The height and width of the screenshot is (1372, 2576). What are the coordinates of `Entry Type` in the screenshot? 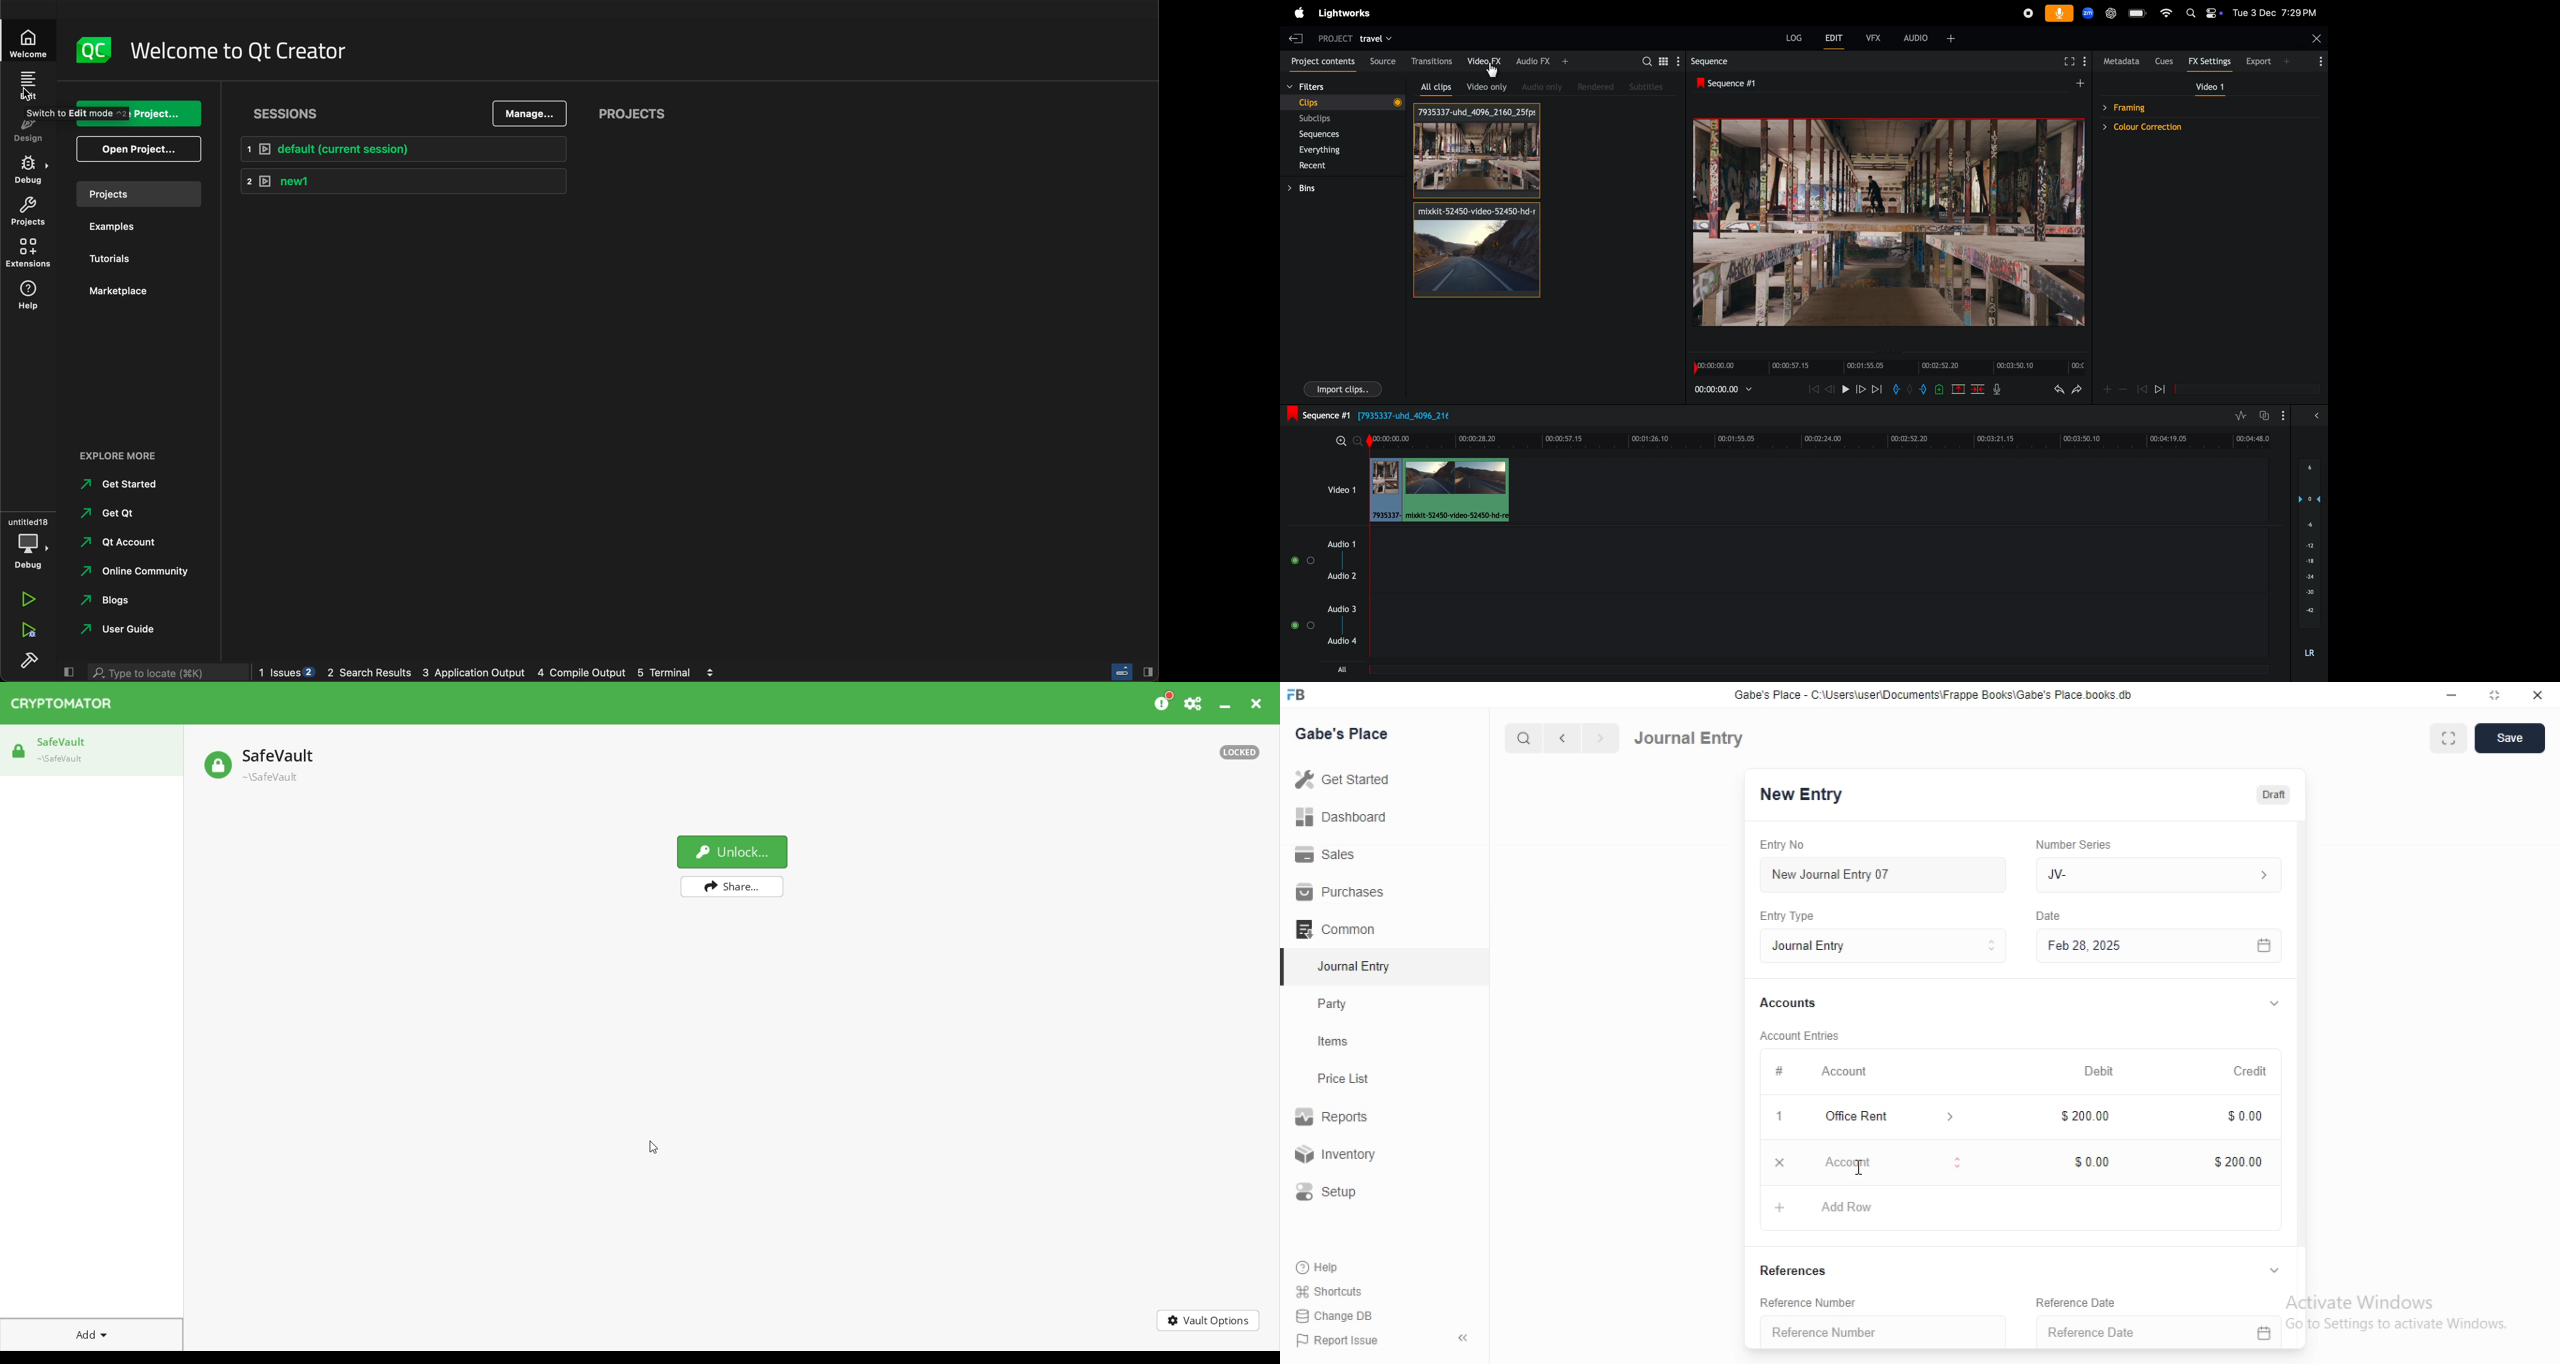 It's located at (1882, 946).